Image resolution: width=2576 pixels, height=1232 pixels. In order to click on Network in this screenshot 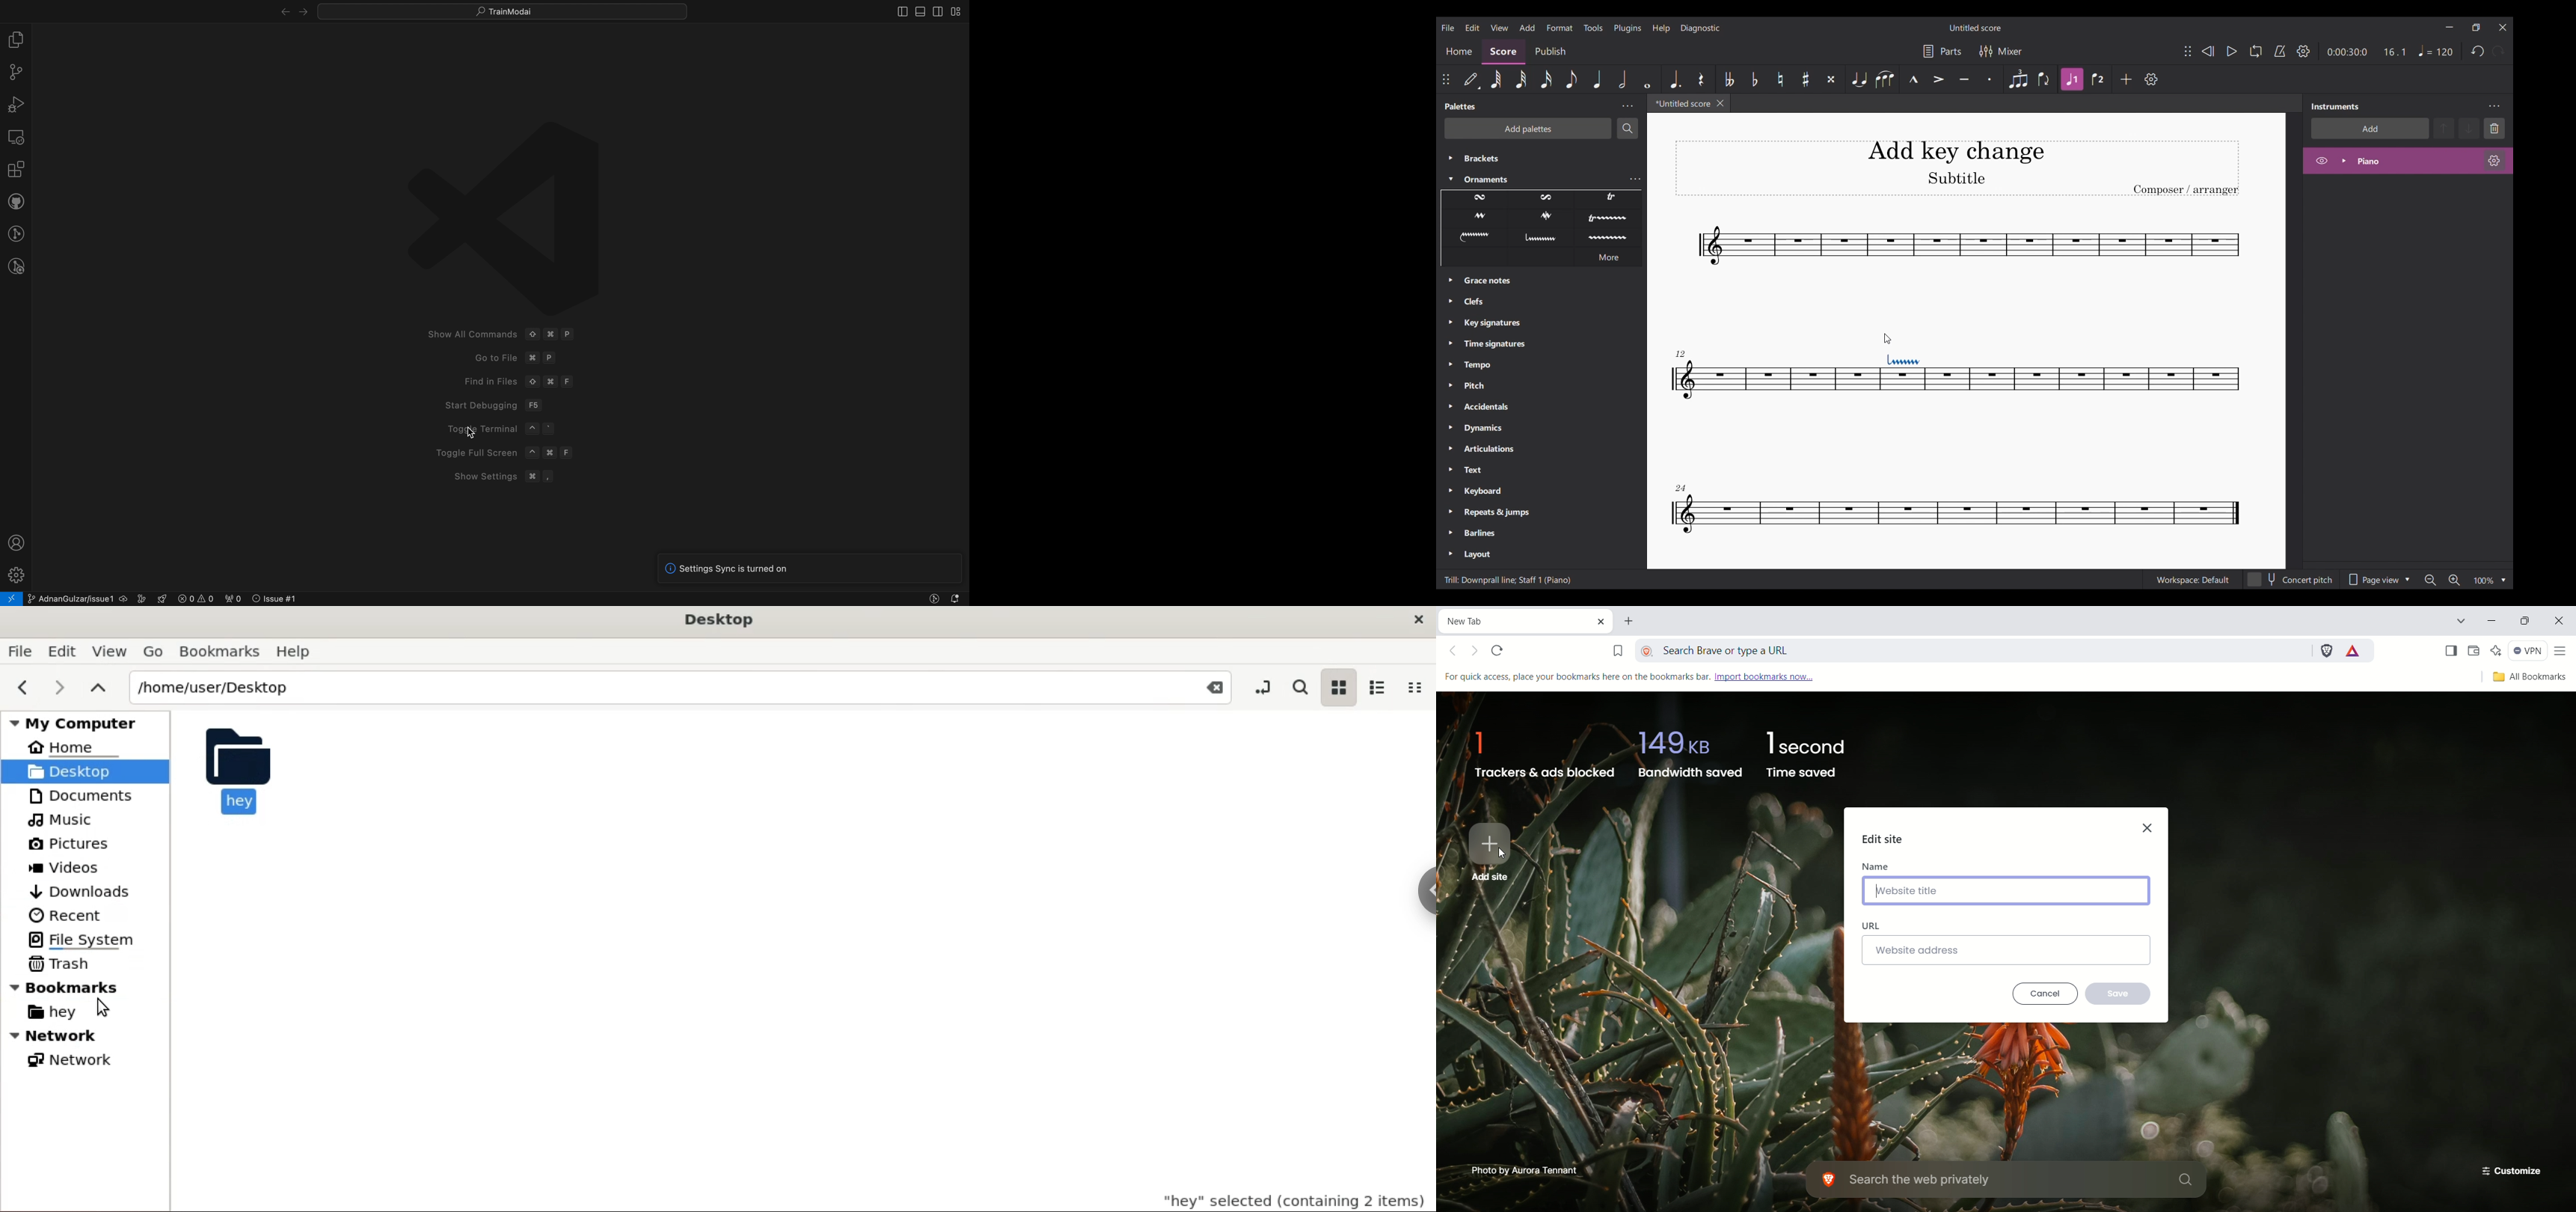, I will do `click(72, 1061)`.